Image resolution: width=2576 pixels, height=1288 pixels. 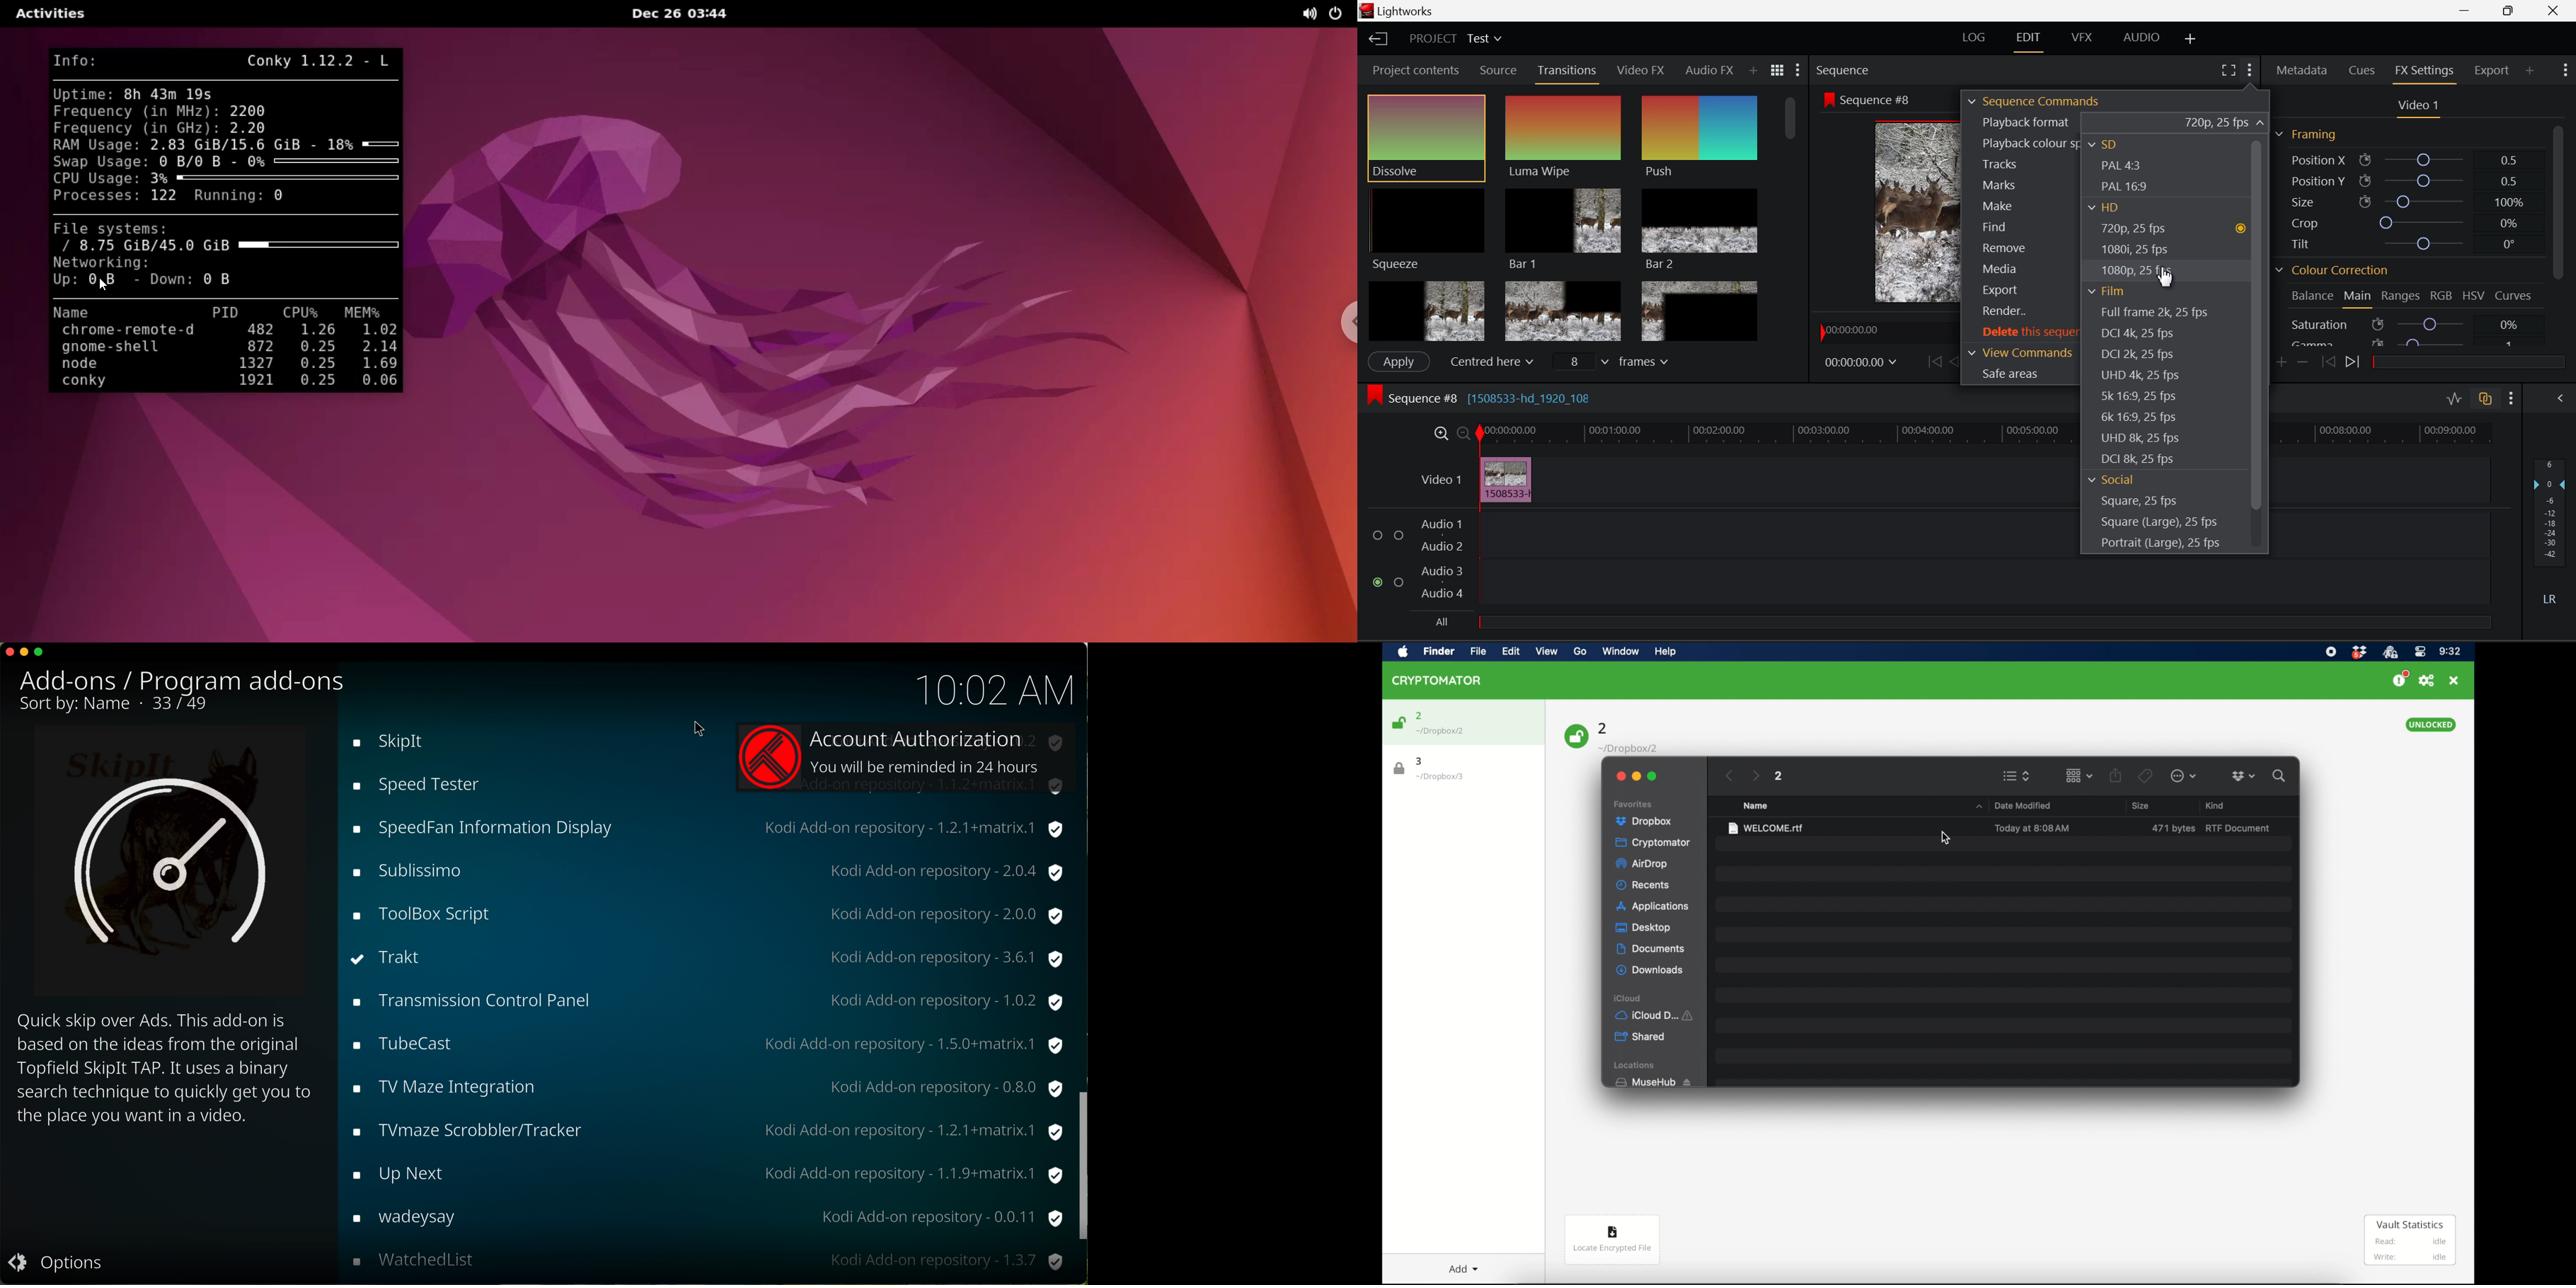 What do you see at coordinates (909, 757) in the screenshot?
I see `account authorization` at bounding box center [909, 757].